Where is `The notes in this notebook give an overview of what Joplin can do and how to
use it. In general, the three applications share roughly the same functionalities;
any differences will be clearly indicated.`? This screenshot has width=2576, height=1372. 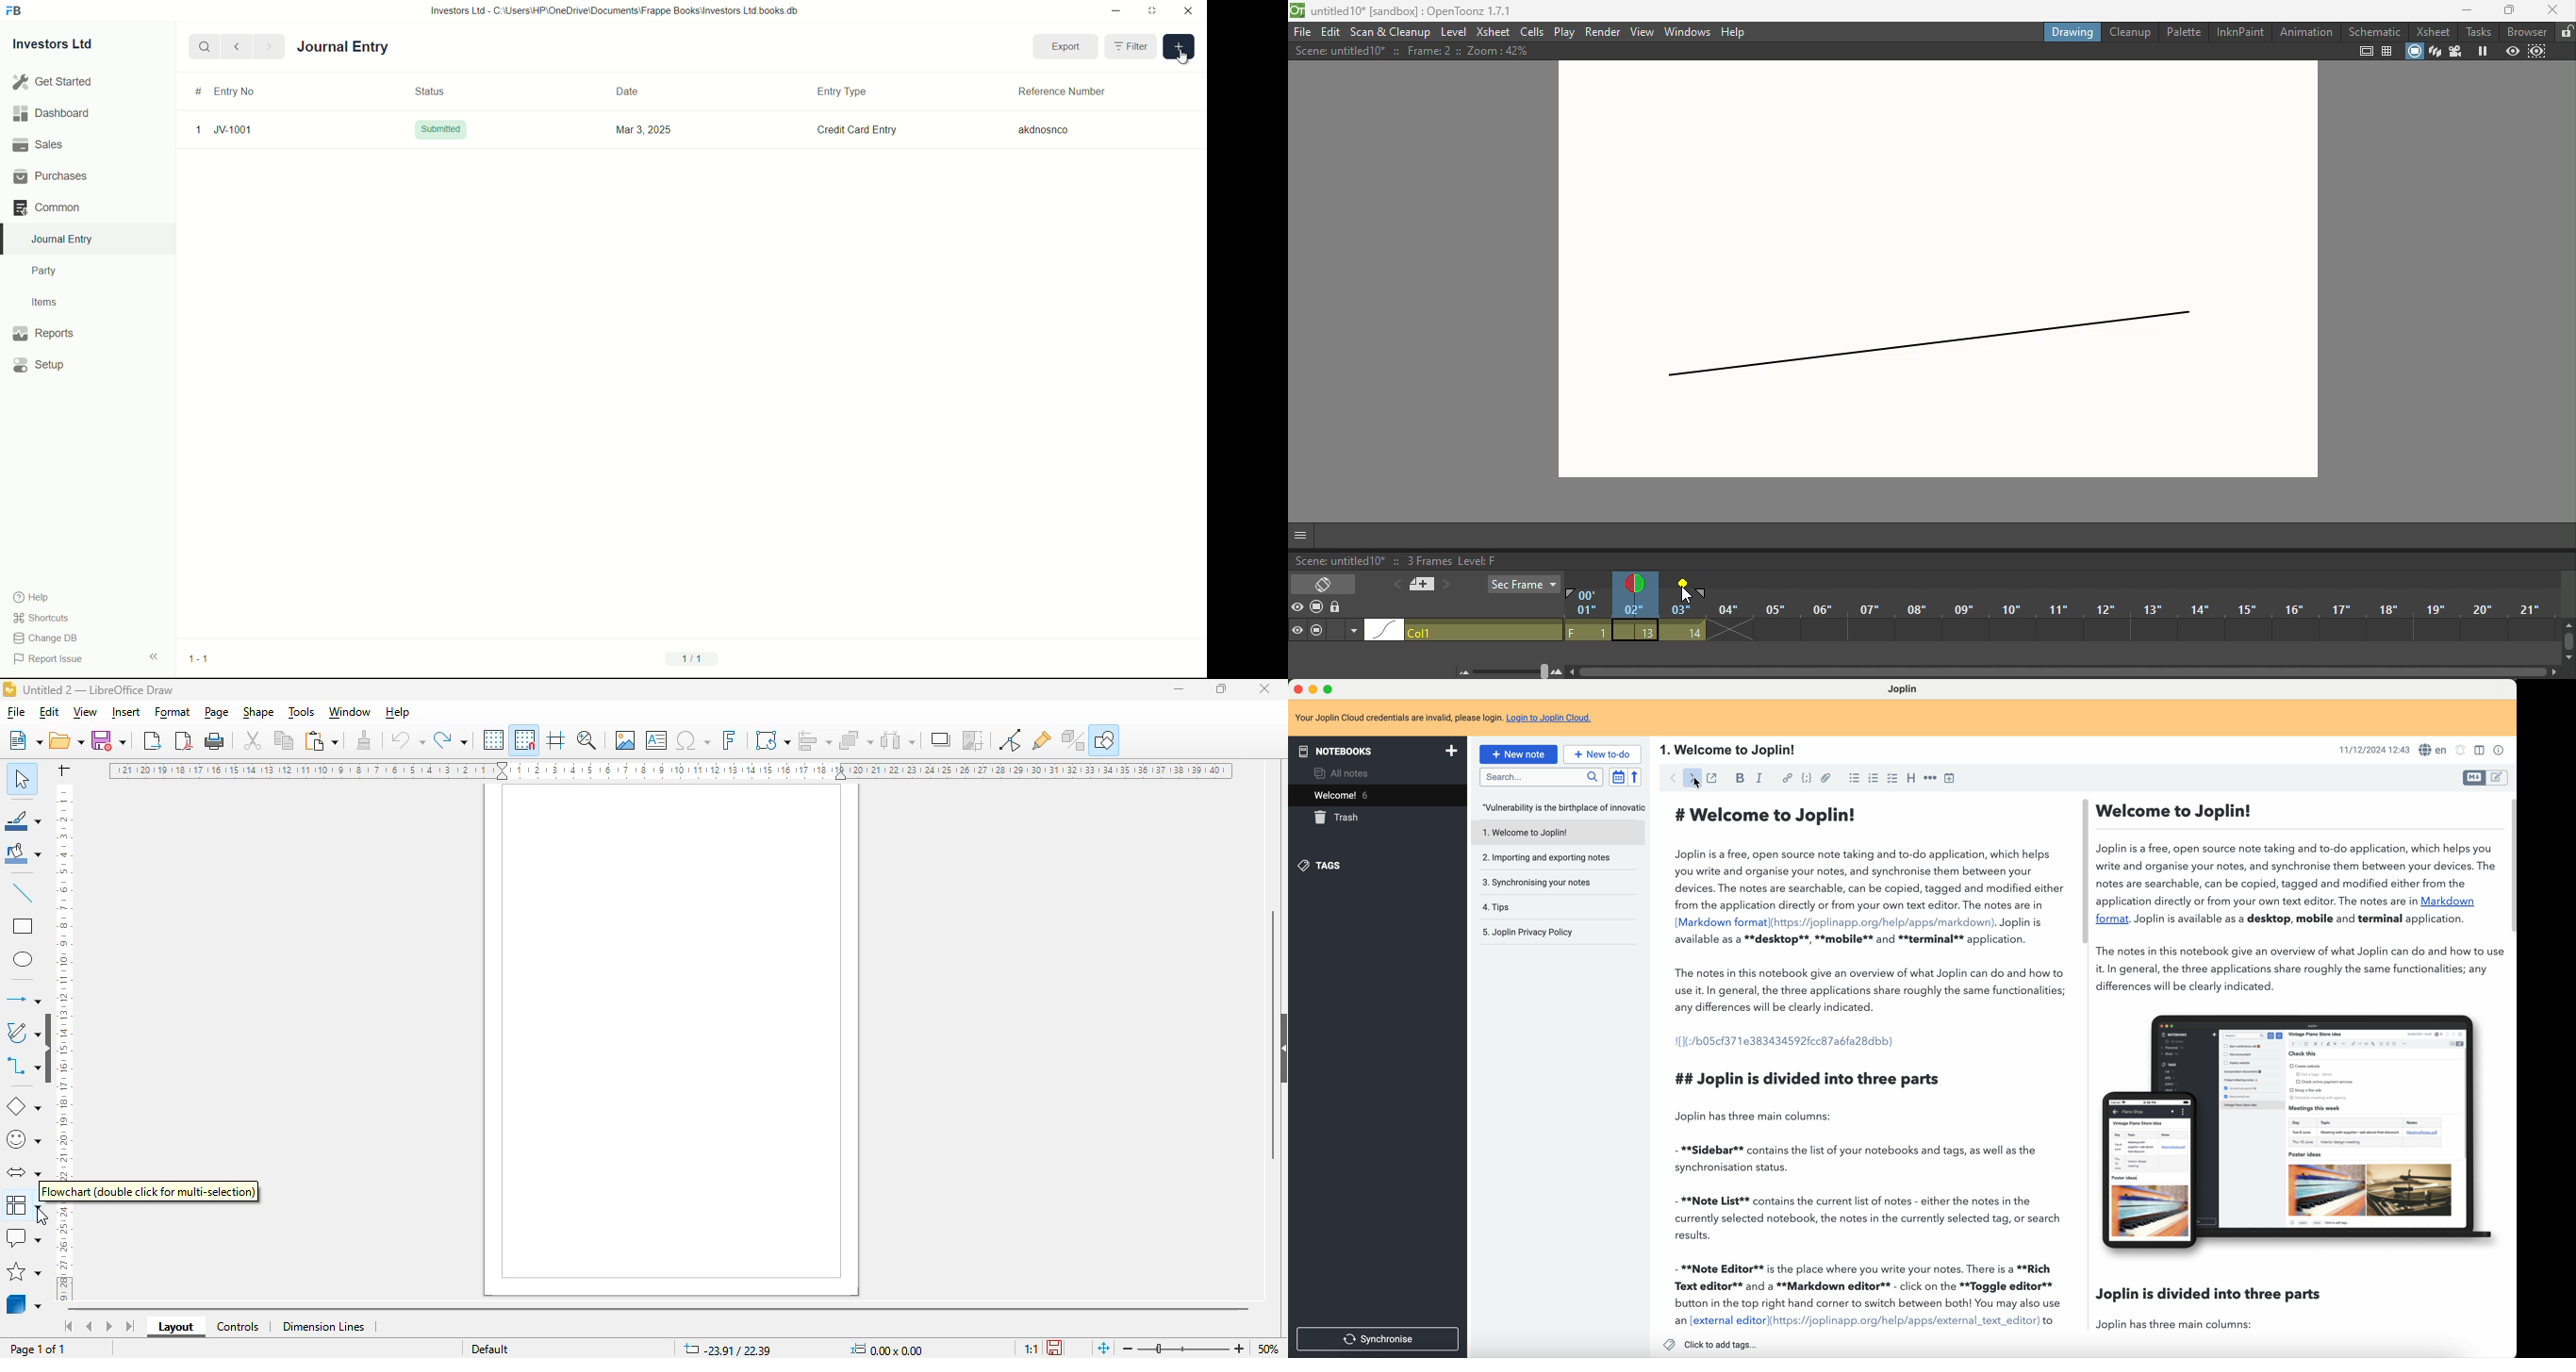 The notes in this notebook give an overview of what Joplin can do and how to
use it. In general, the three applications share roughly the same functionalities;
any differences will be clearly indicated. is located at coordinates (1866, 986).